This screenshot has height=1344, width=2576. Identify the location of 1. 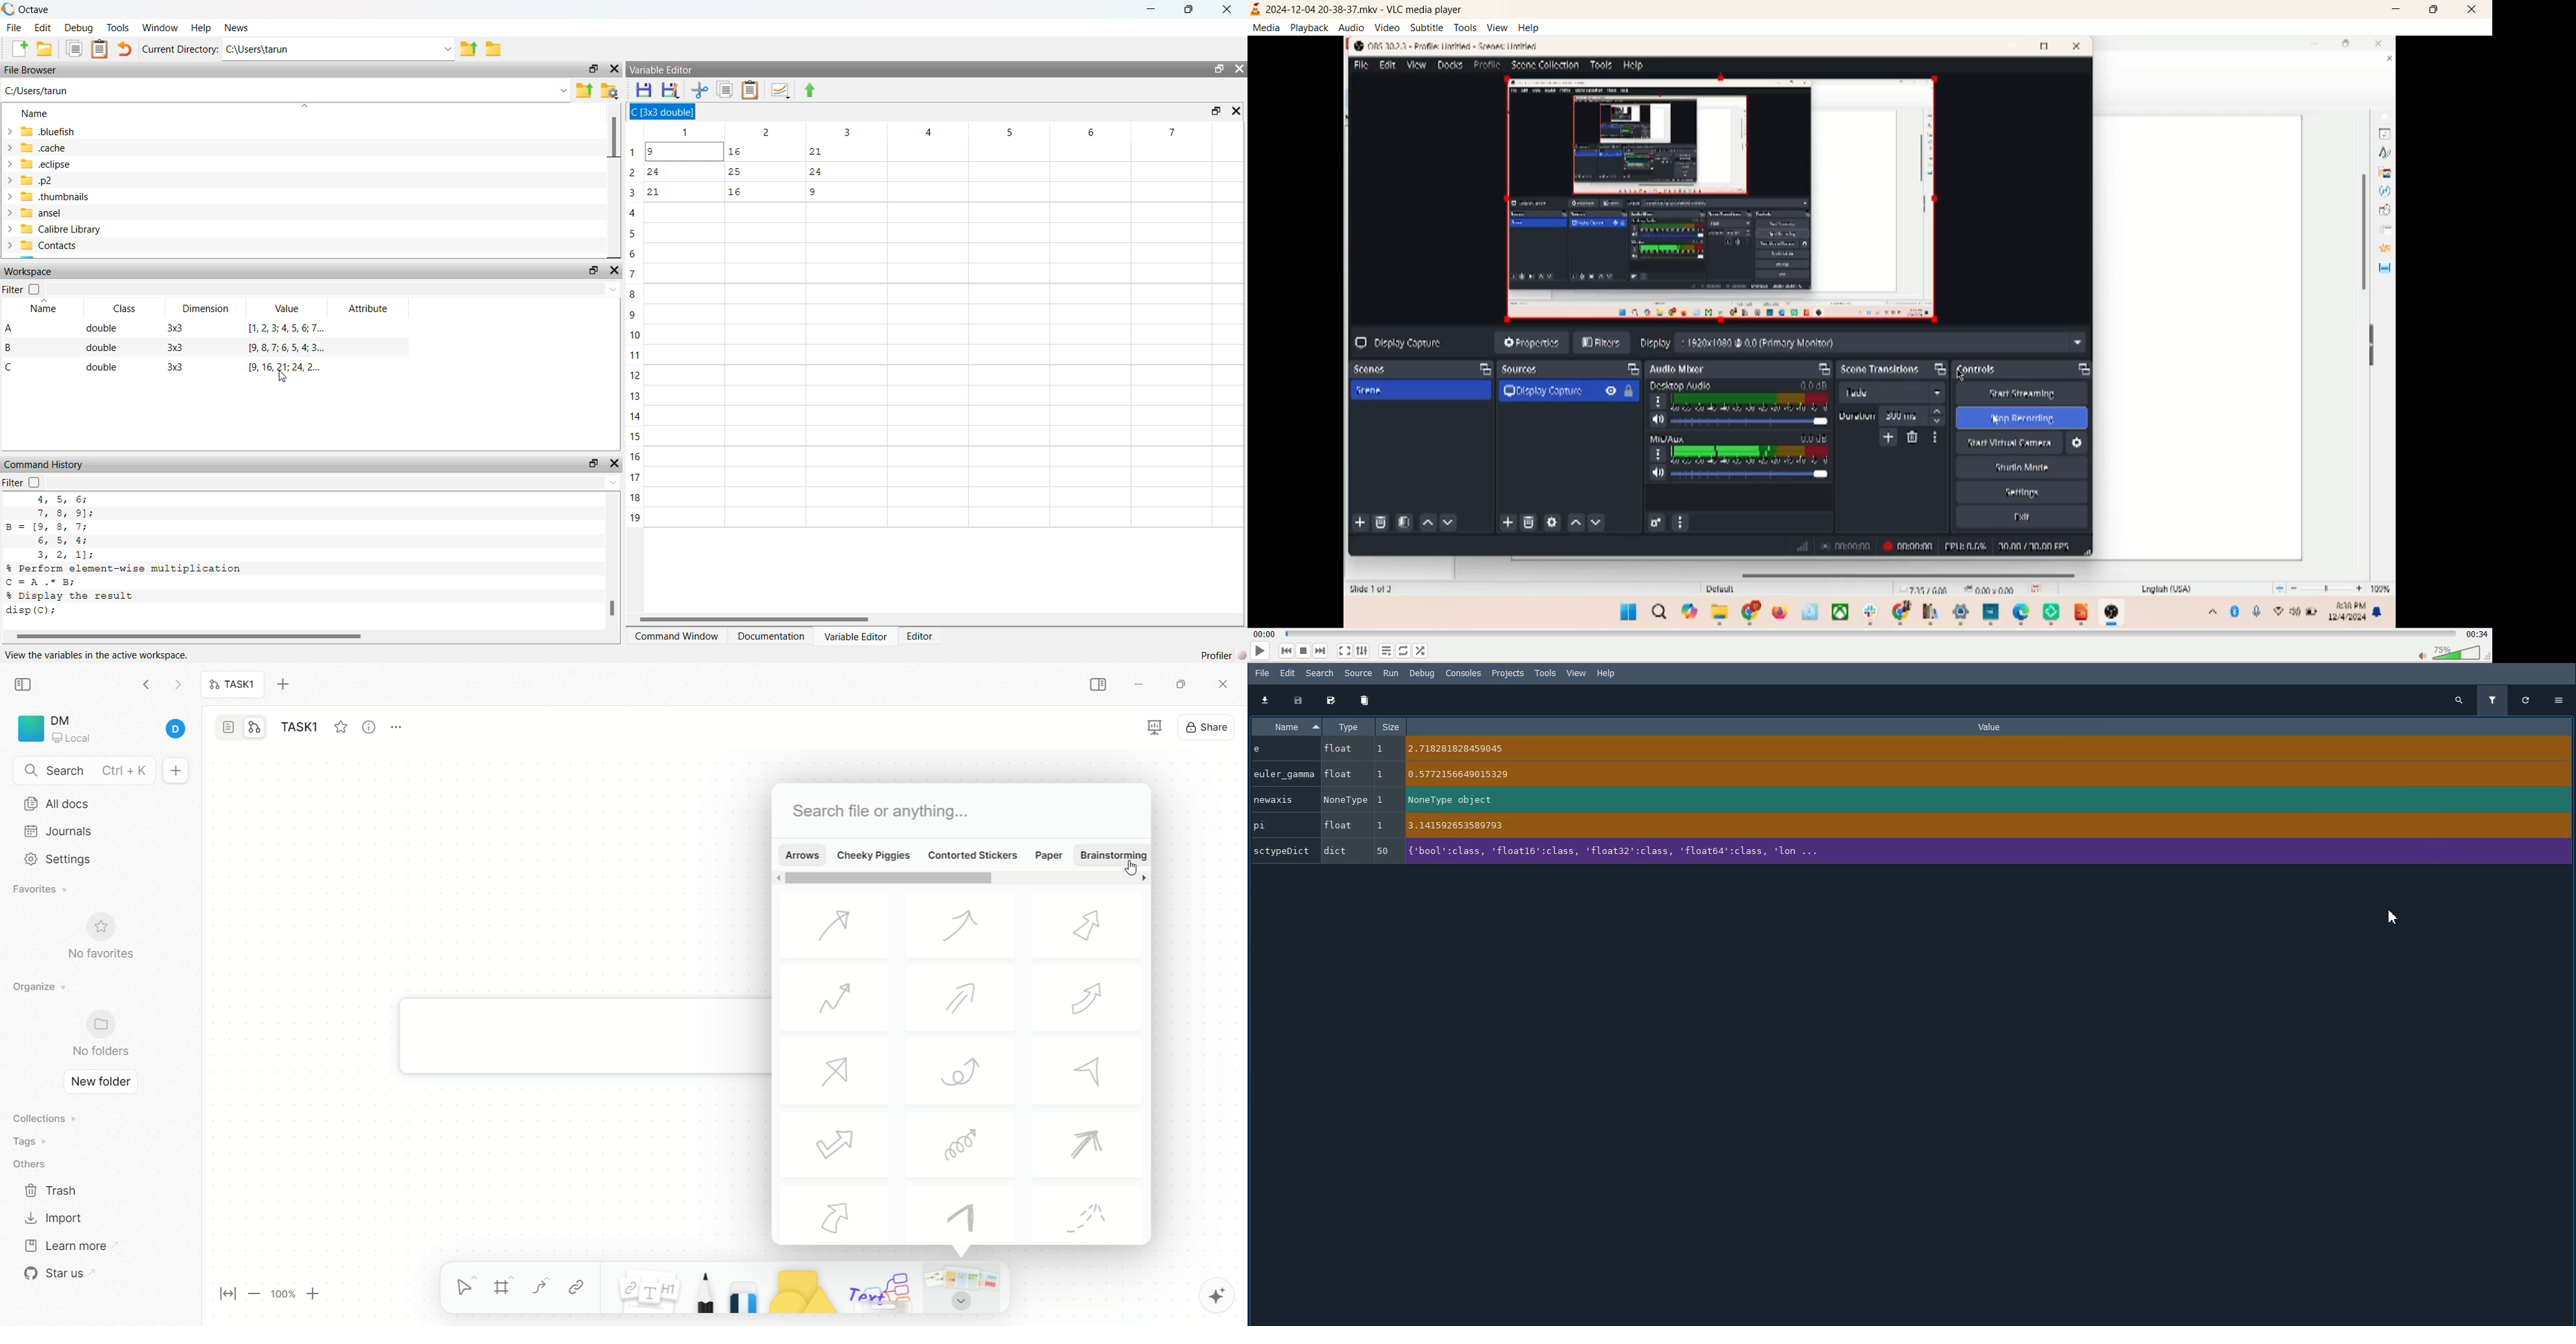
(1383, 799).